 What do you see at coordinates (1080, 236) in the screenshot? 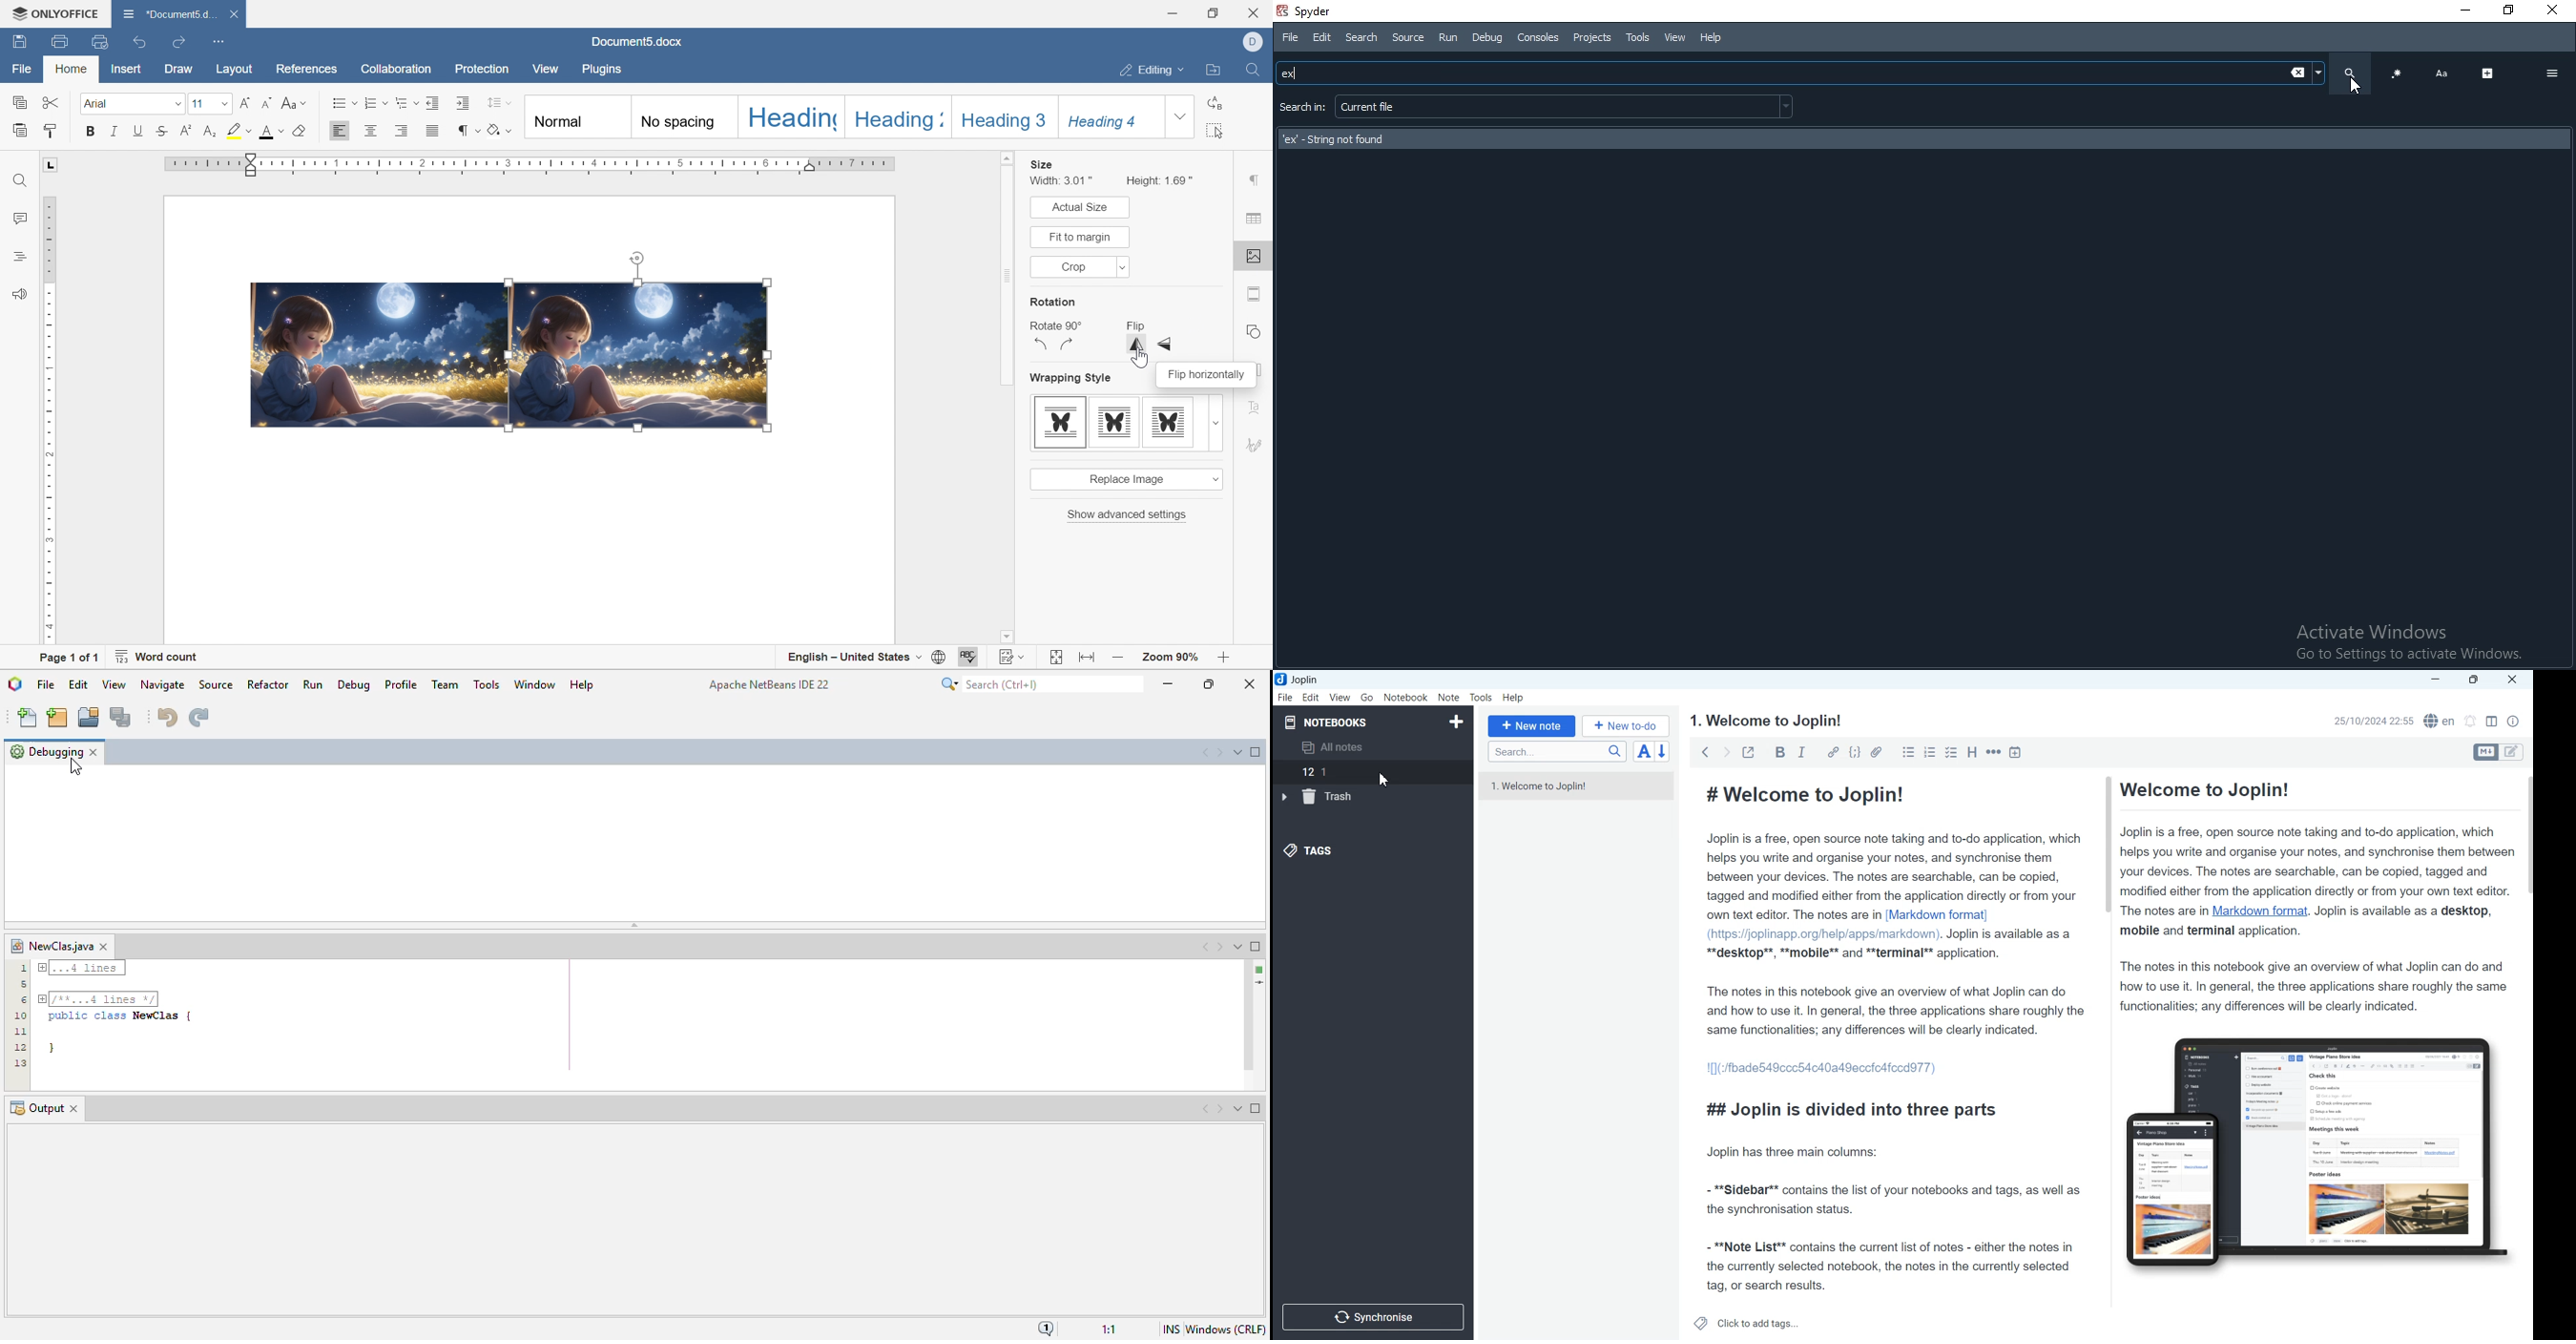
I see `fit to margin` at bounding box center [1080, 236].